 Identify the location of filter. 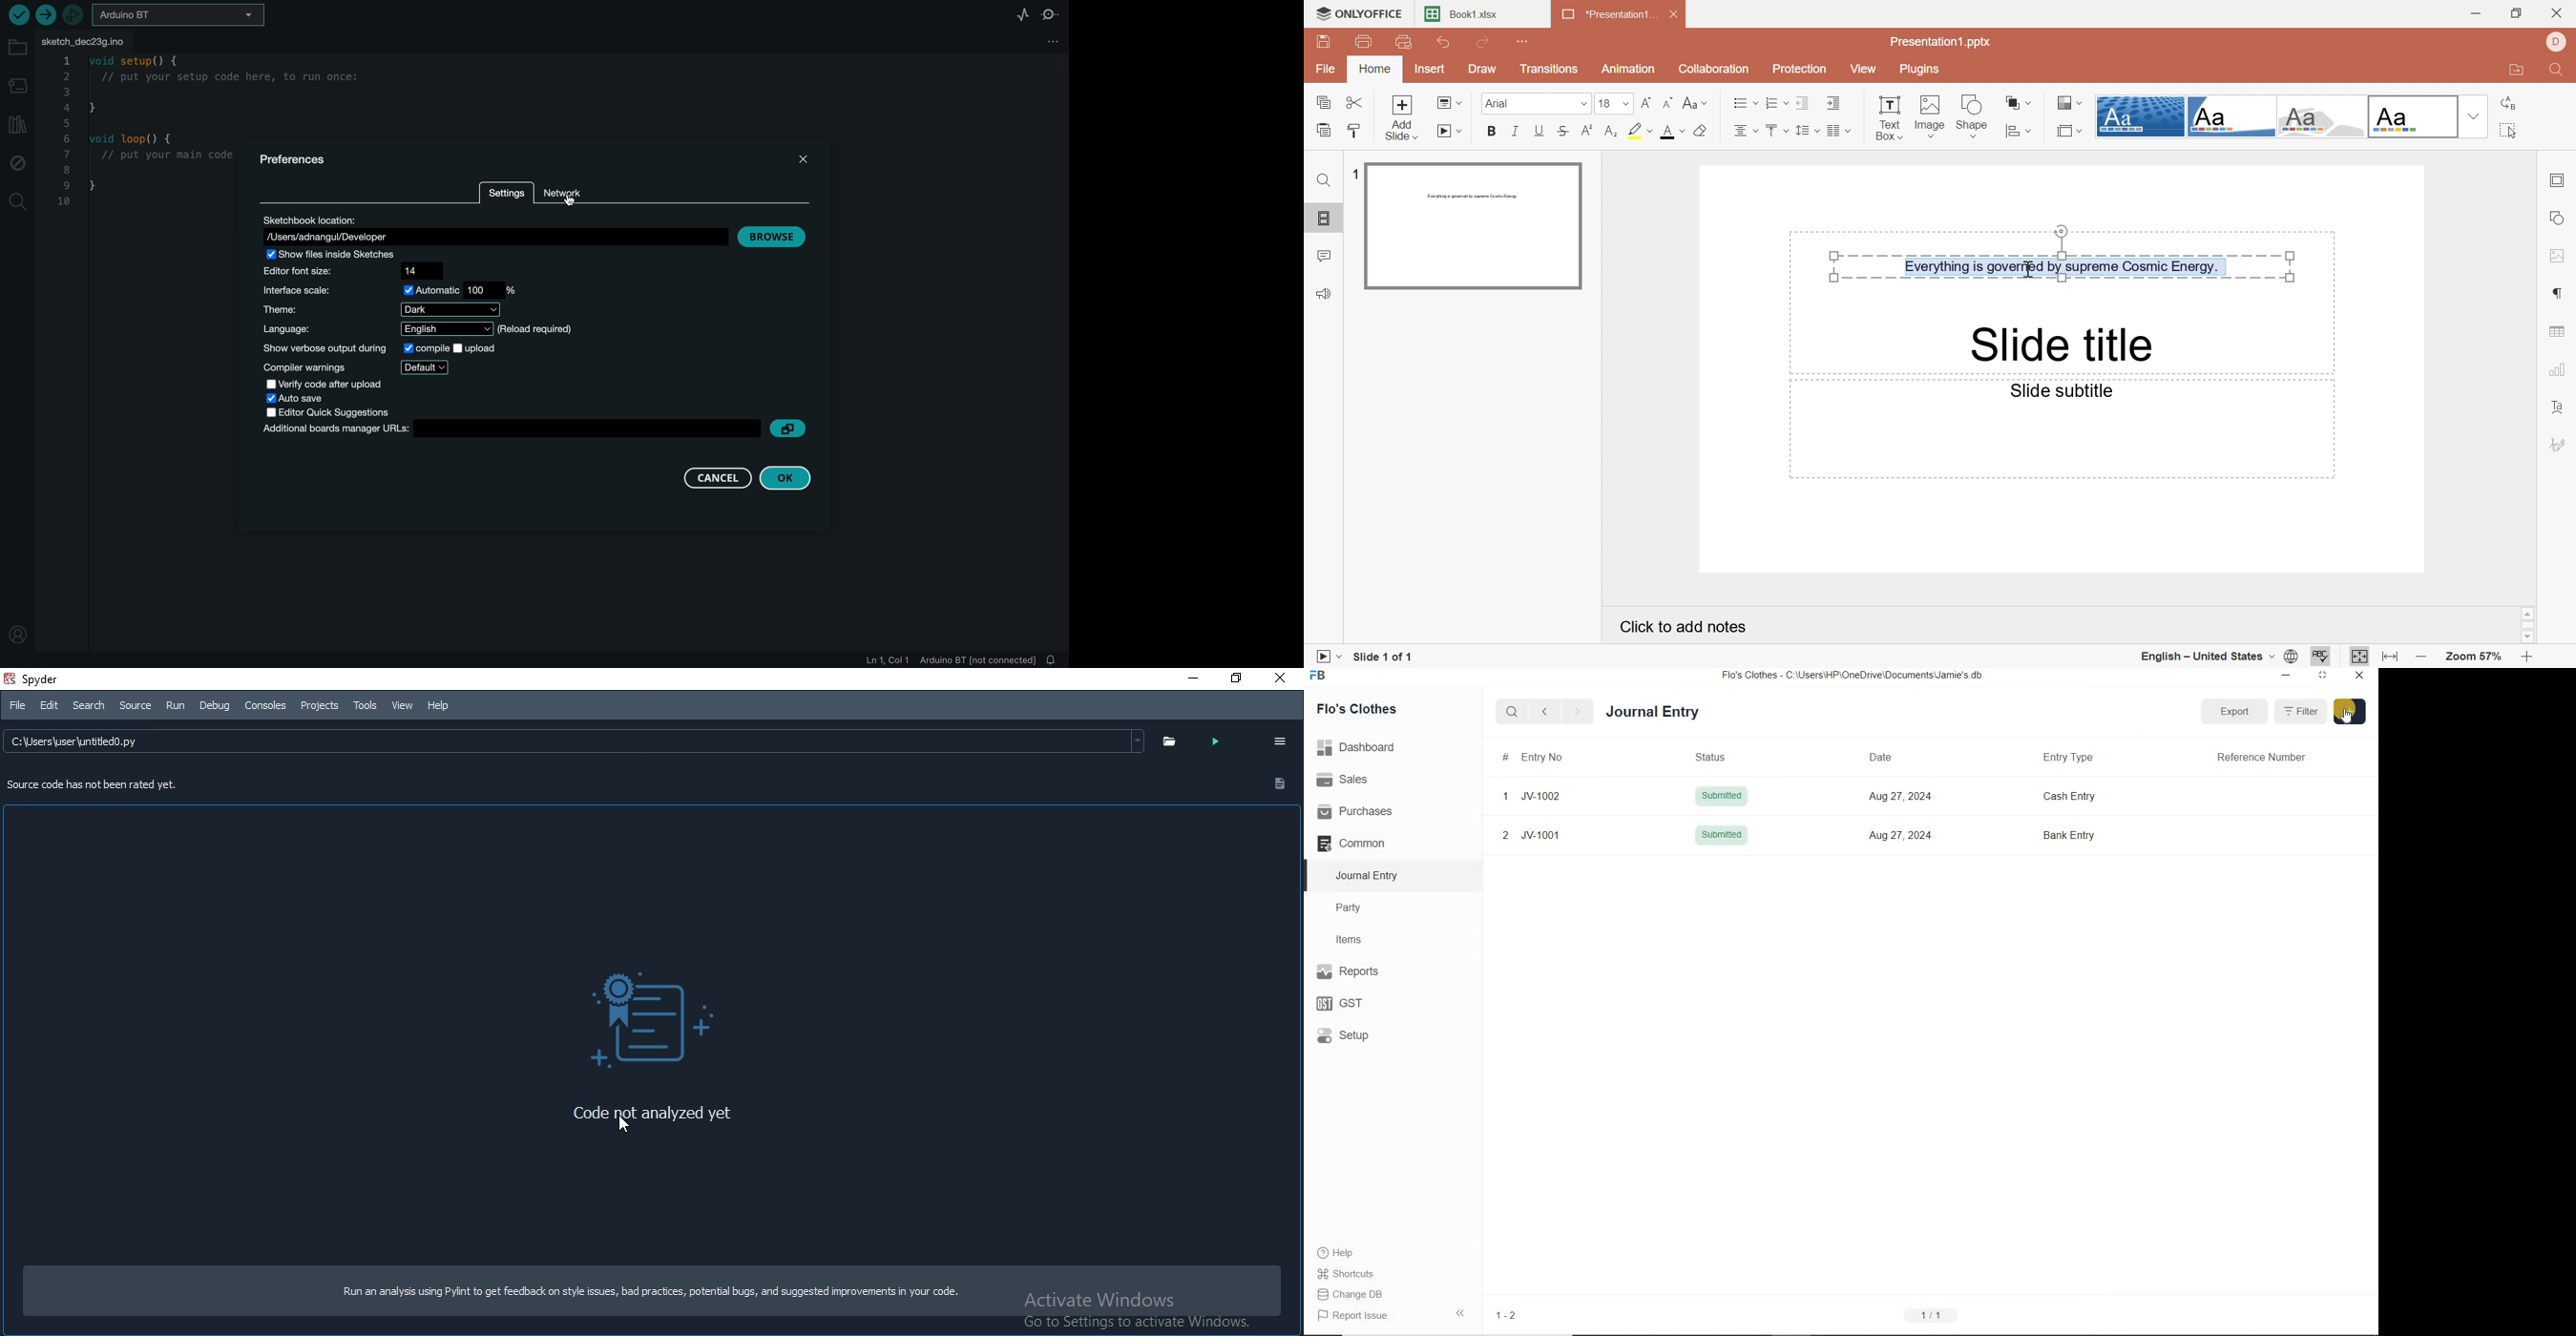
(2303, 712).